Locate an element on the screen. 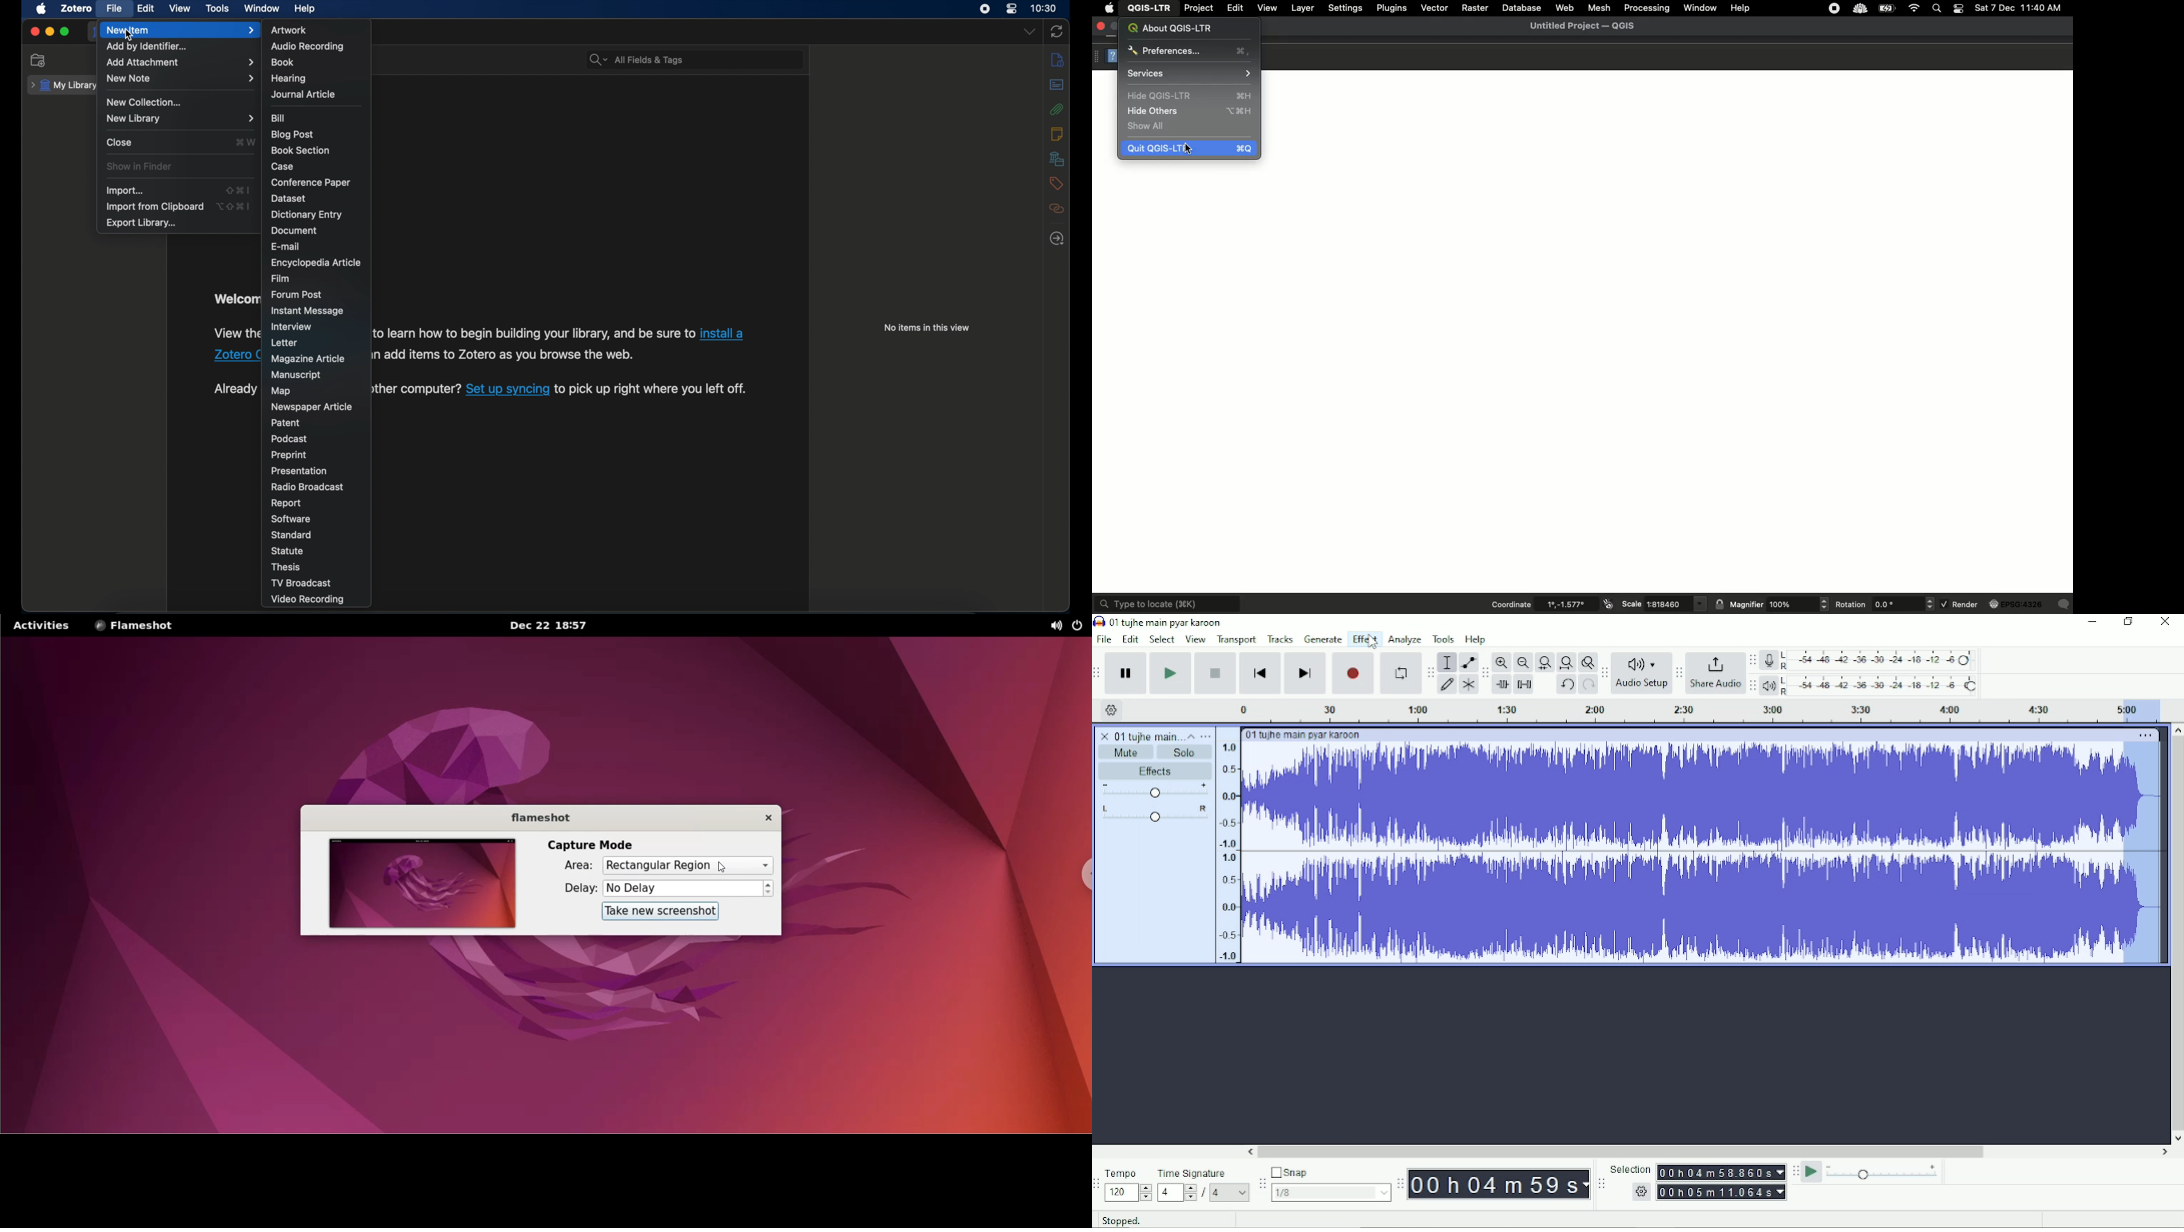  zotero is located at coordinates (237, 356).